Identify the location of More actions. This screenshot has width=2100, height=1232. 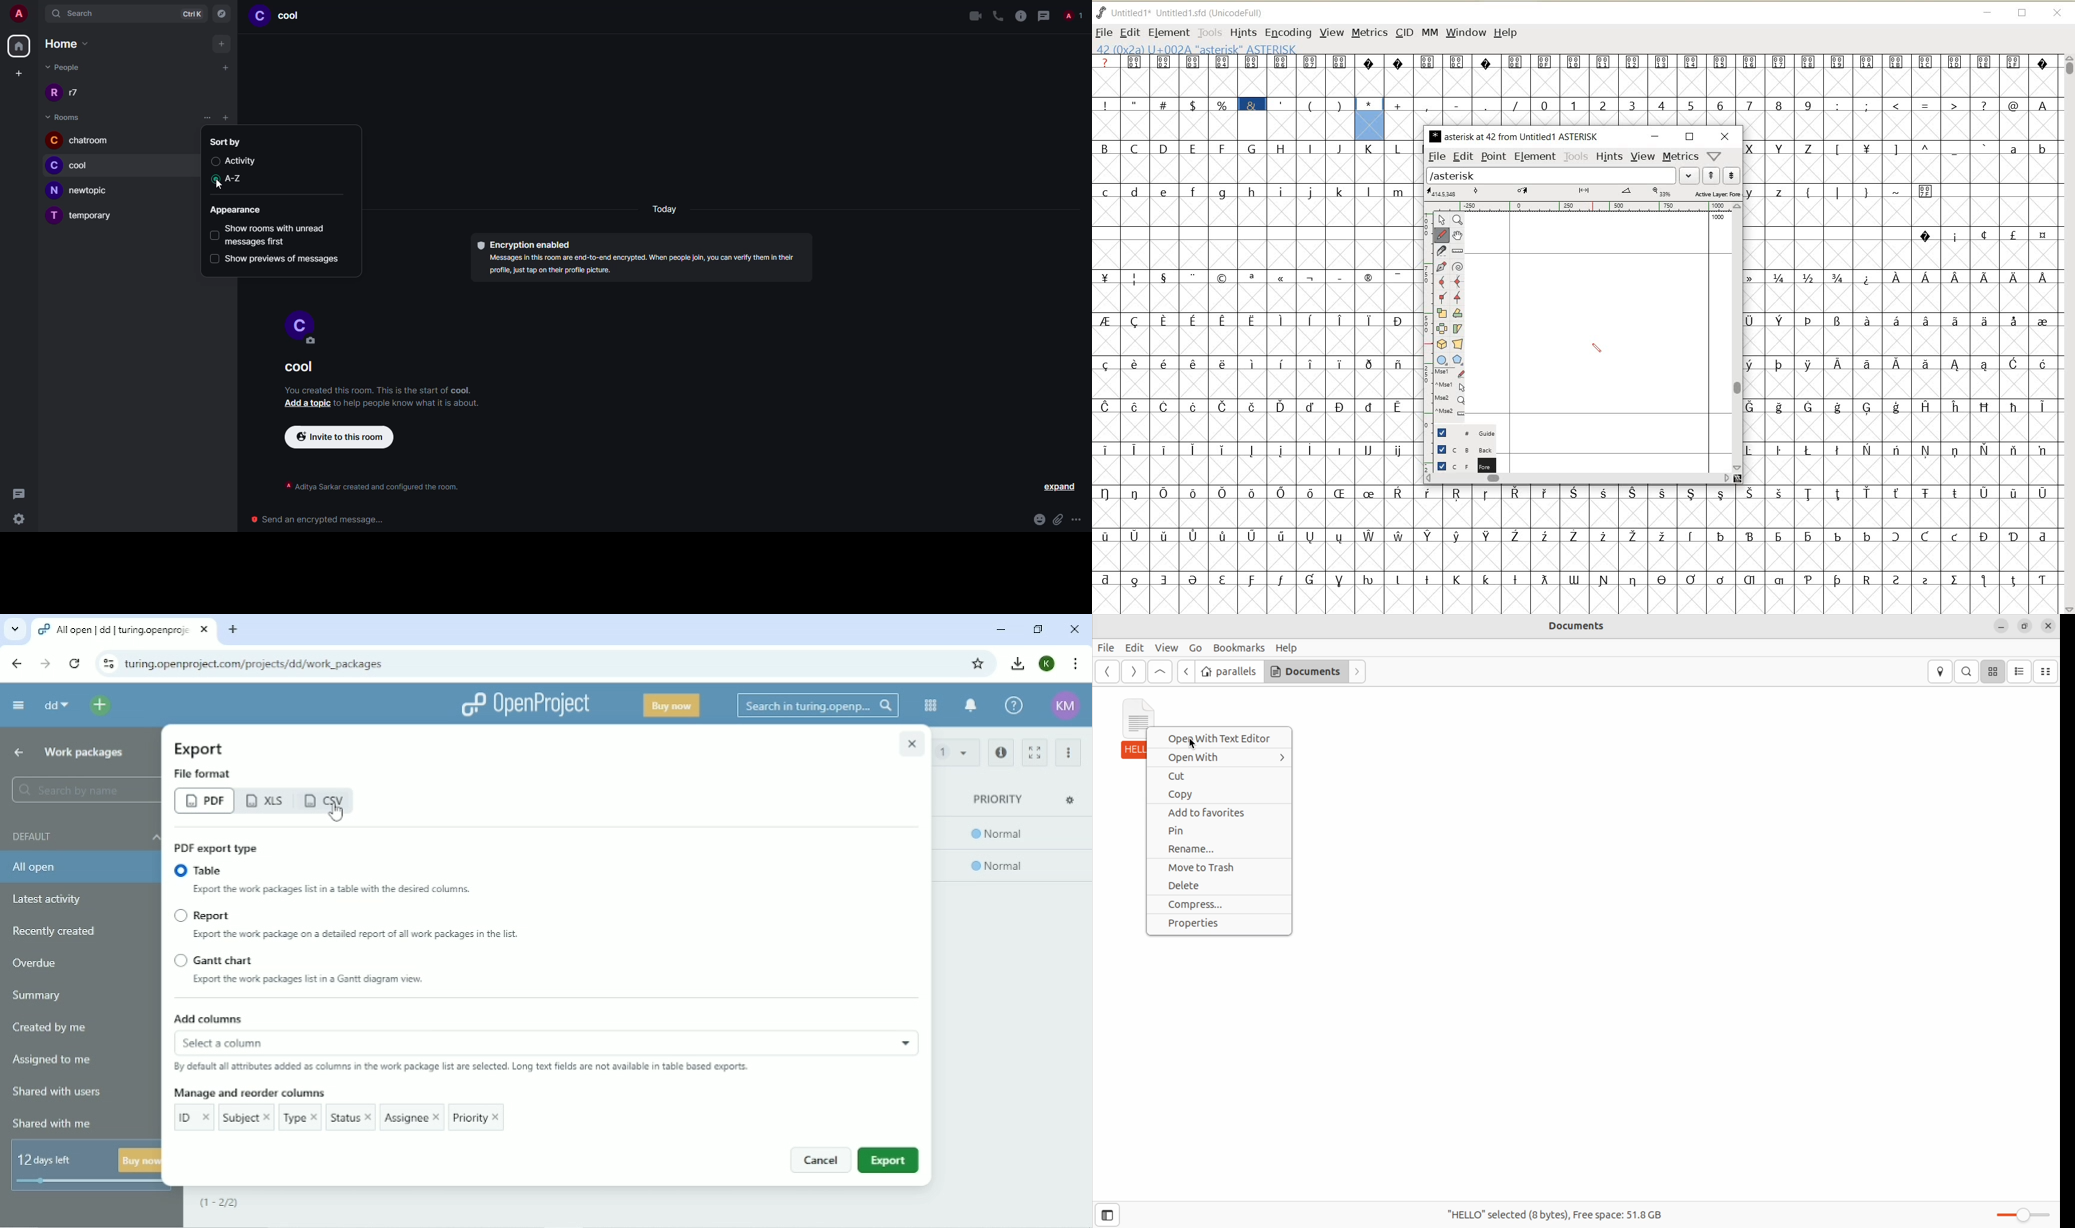
(1068, 754).